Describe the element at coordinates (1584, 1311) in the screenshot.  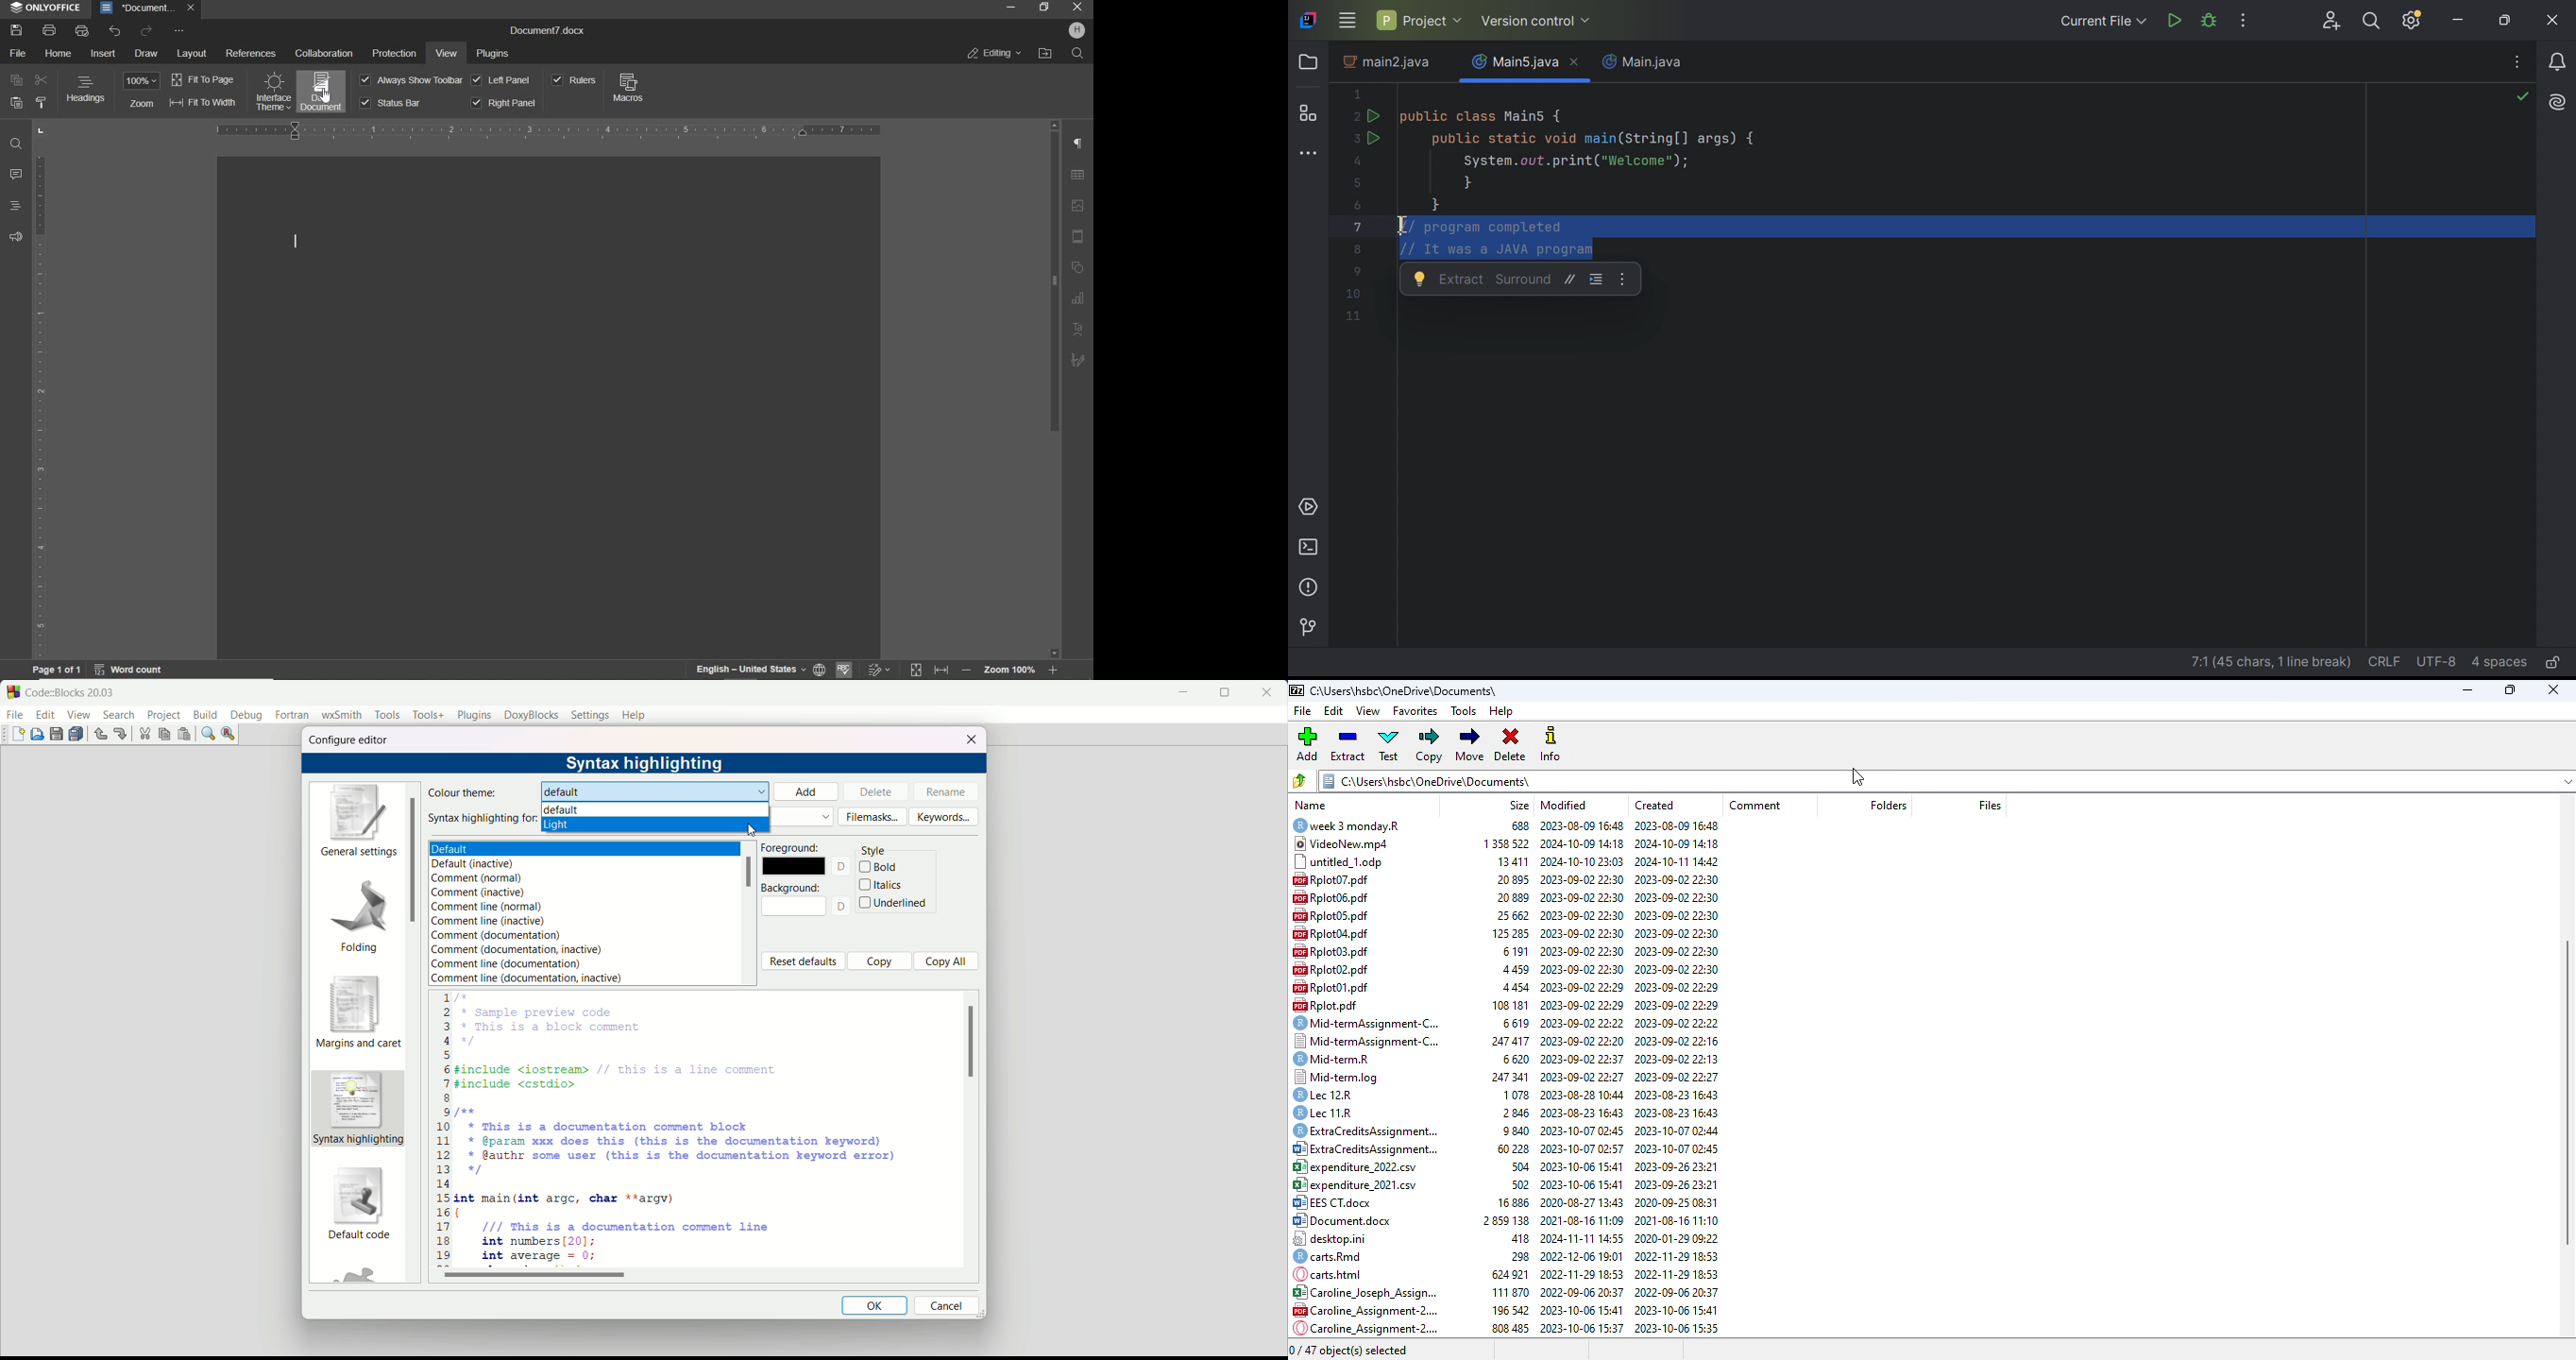
I see `2003-10-06 15:41` at that location.